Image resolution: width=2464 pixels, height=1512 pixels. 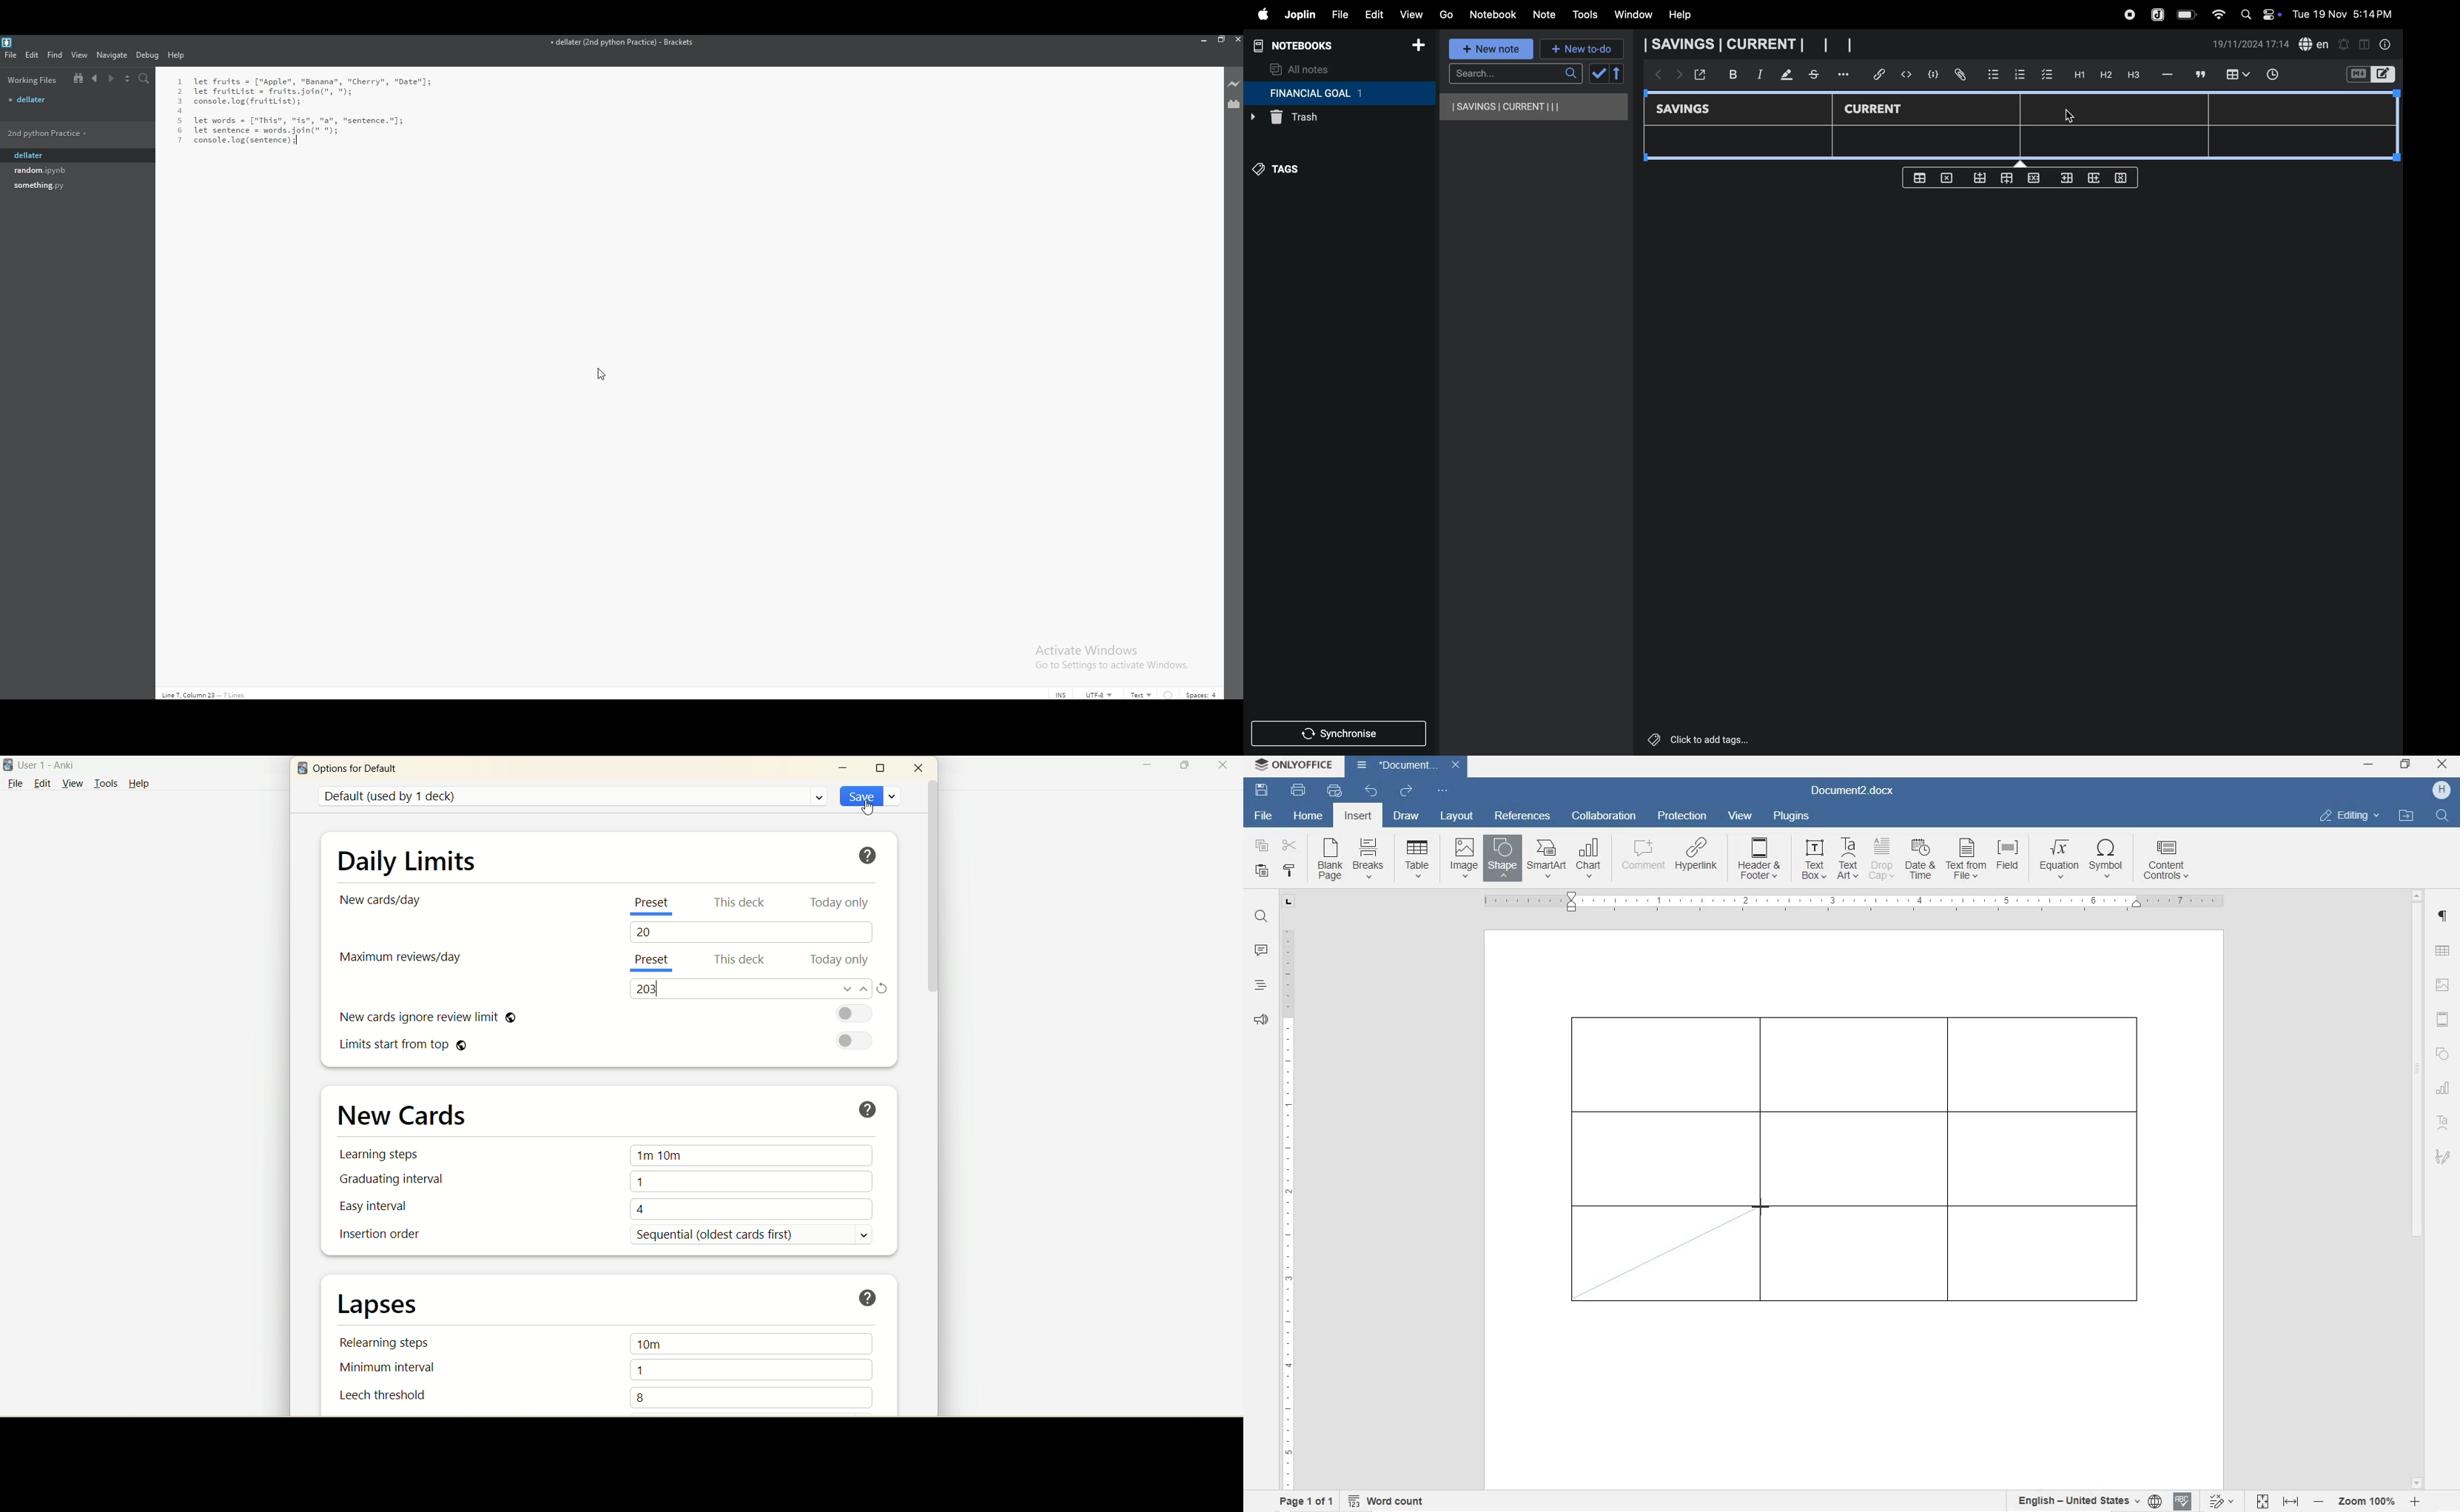 I want to click on this deck, so click(x=741, y=901).